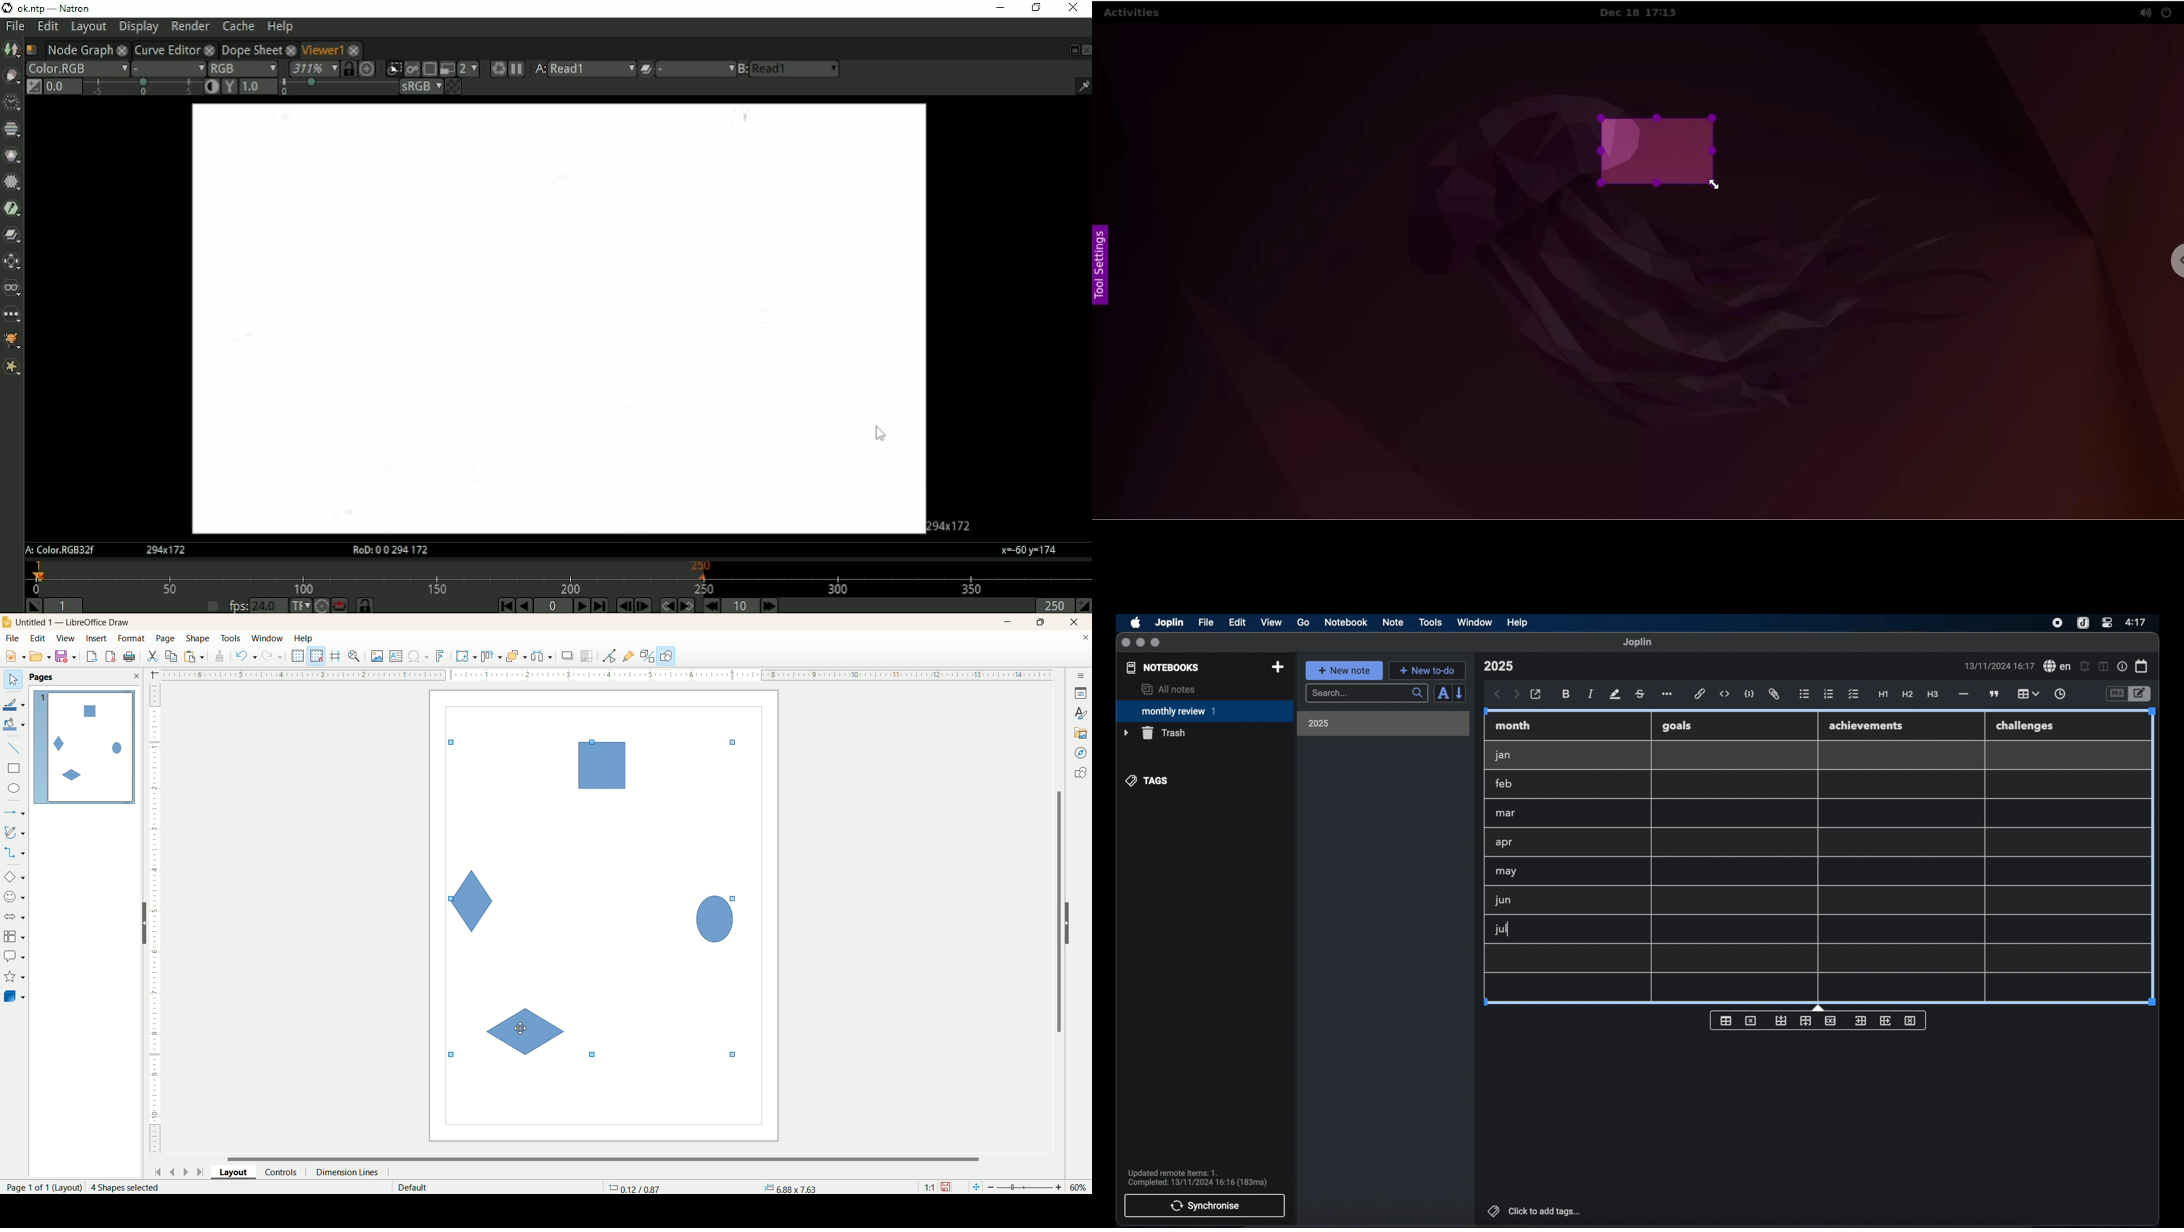 This screenshot has width=2184, height=1232. I want to click on coordinates, so click(636, 1187).